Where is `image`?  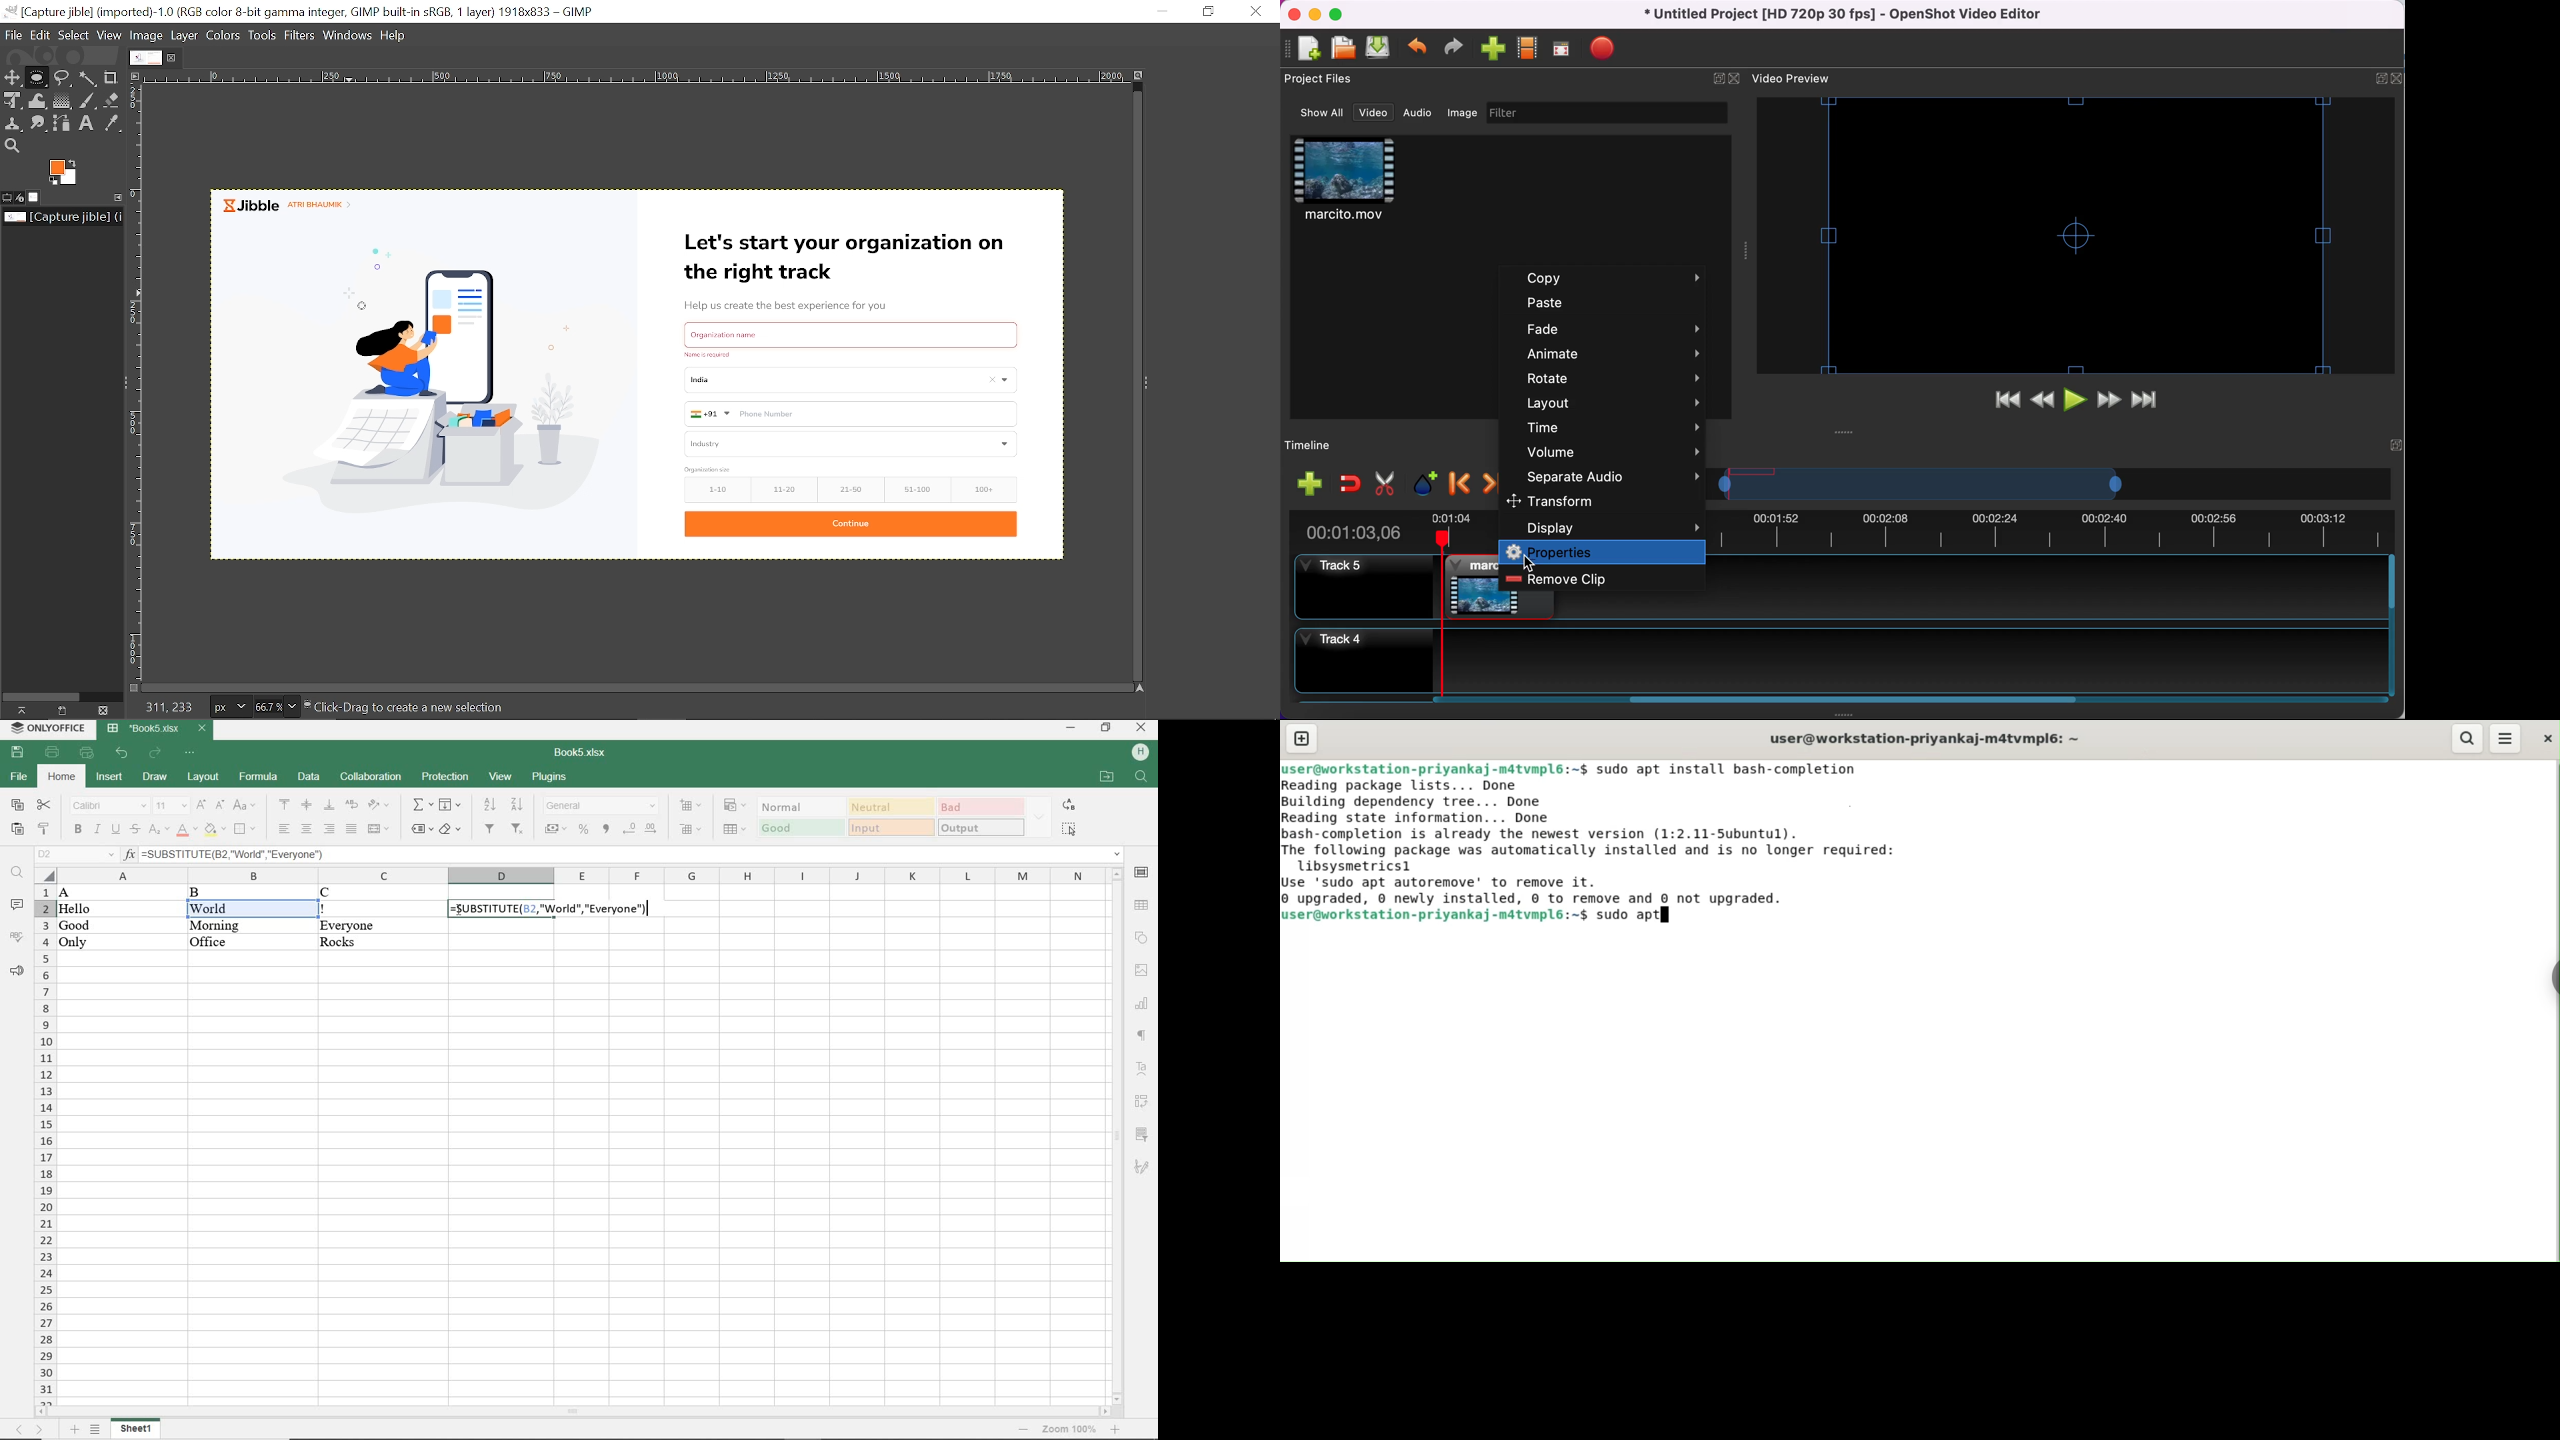
image is located at coordinates (1141, 970).